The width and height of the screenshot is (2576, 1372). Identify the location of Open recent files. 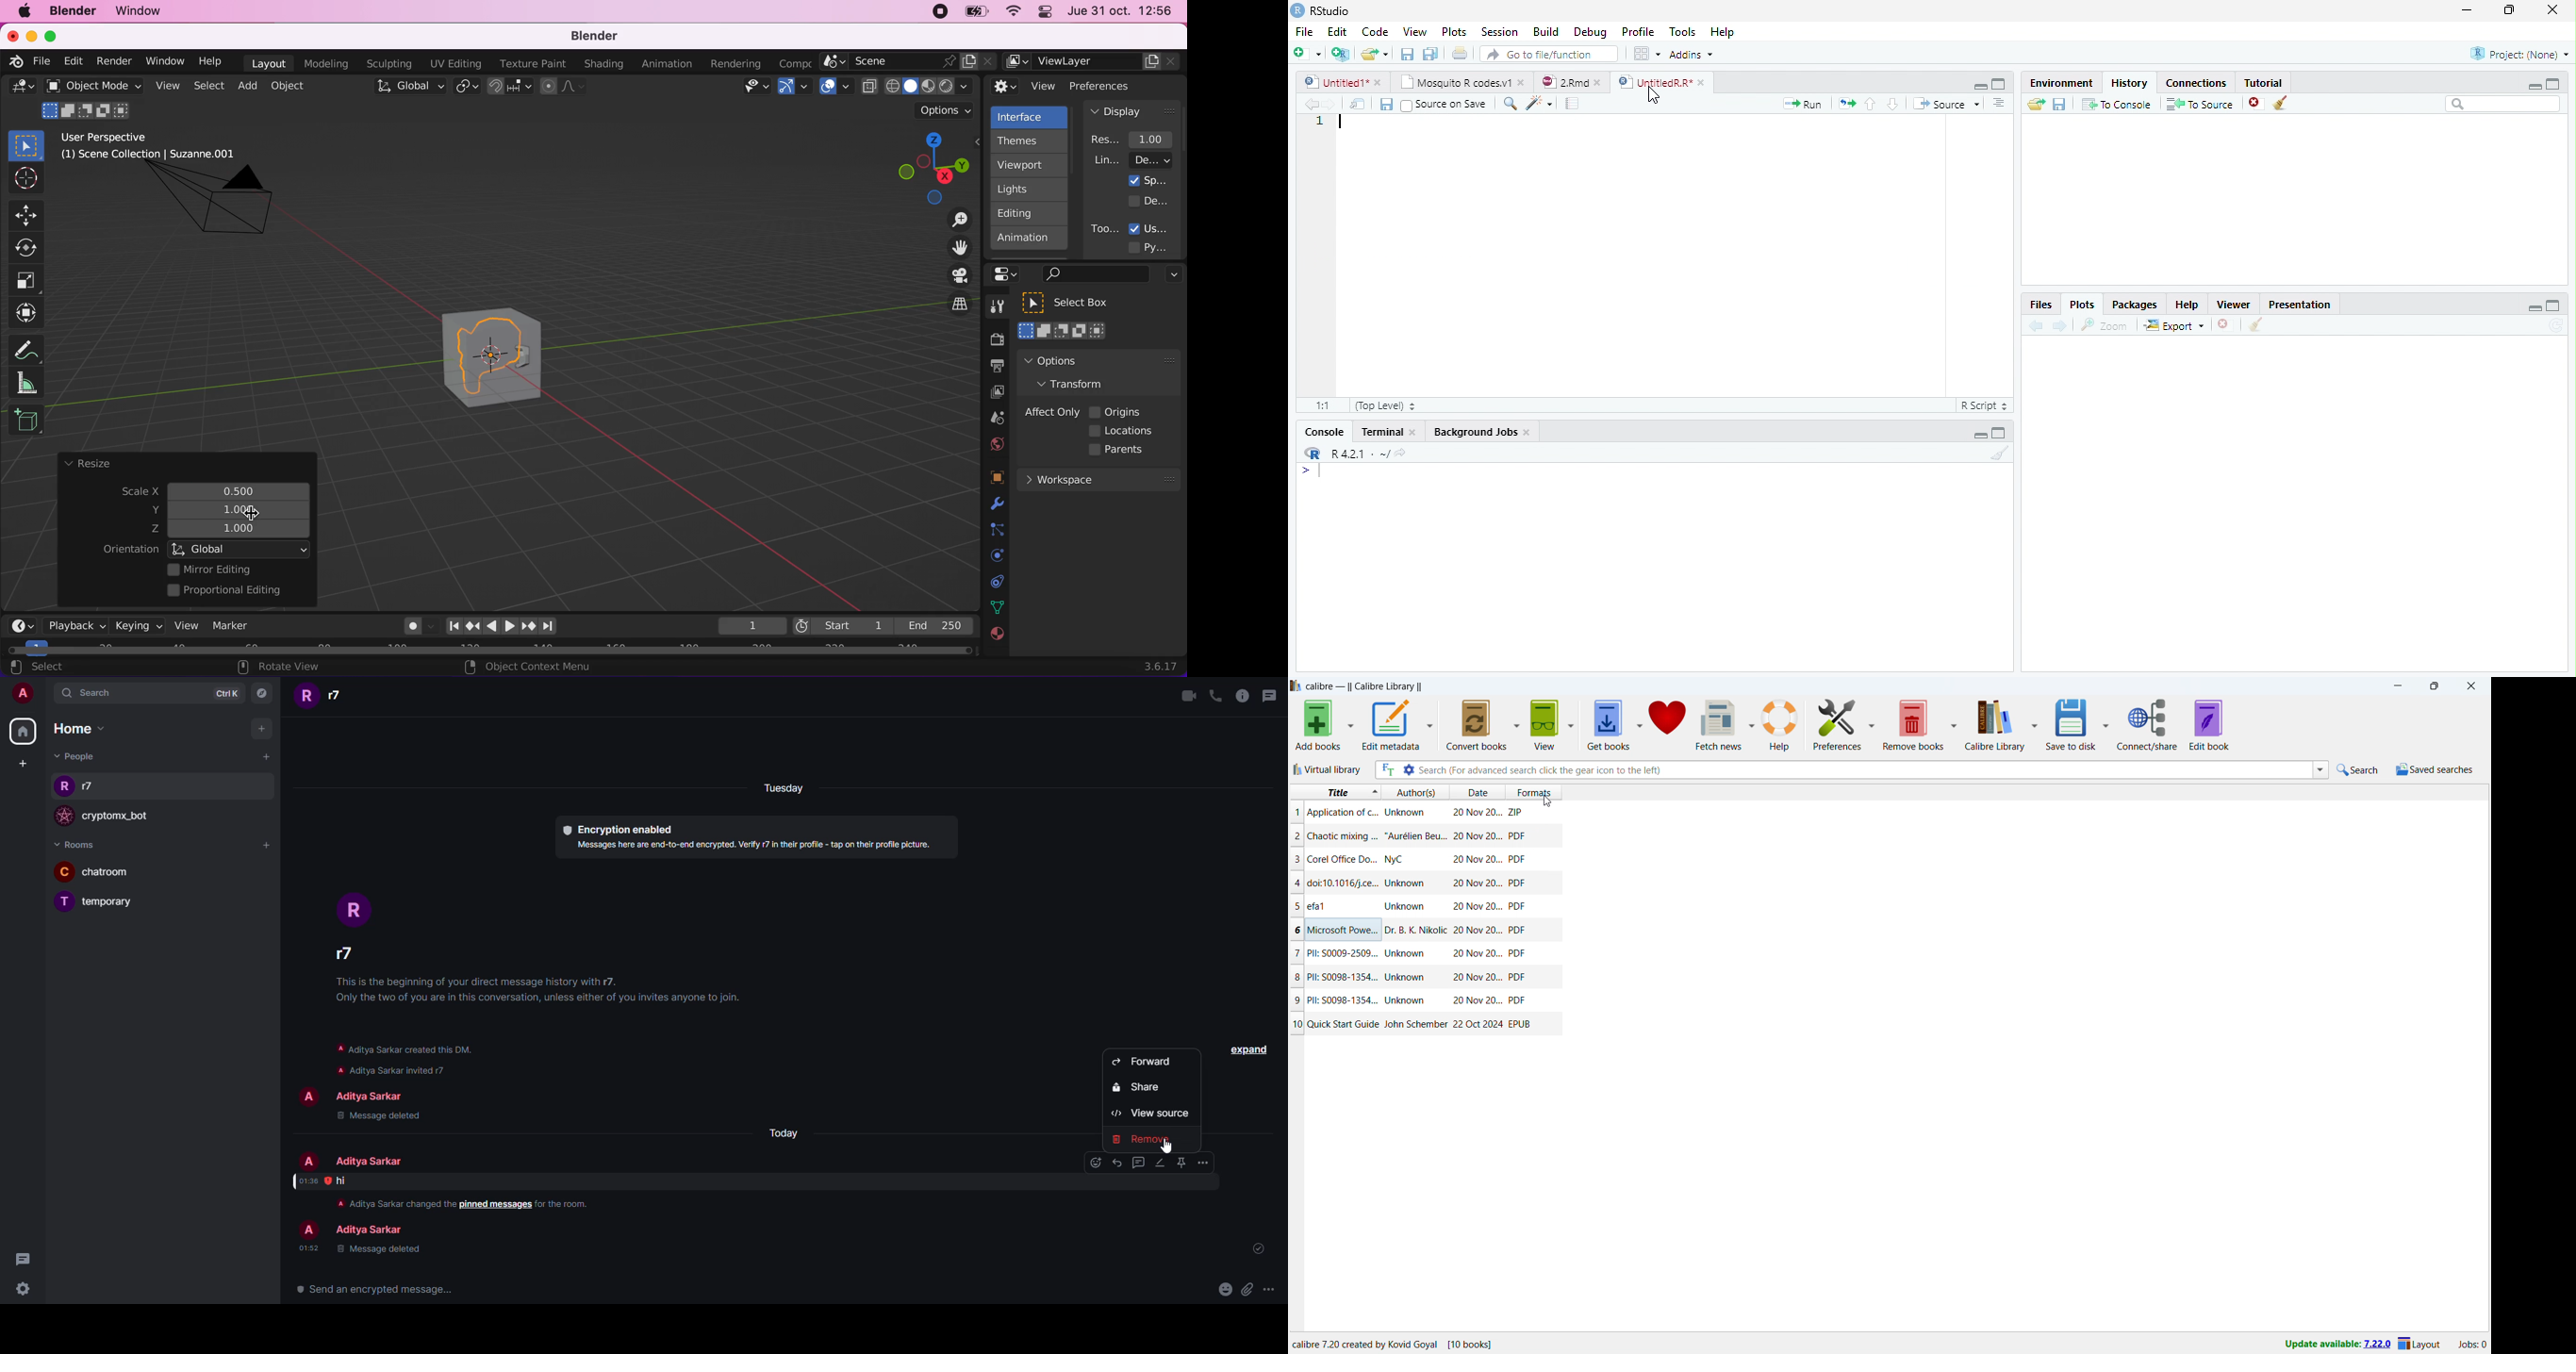
(1386, 54).